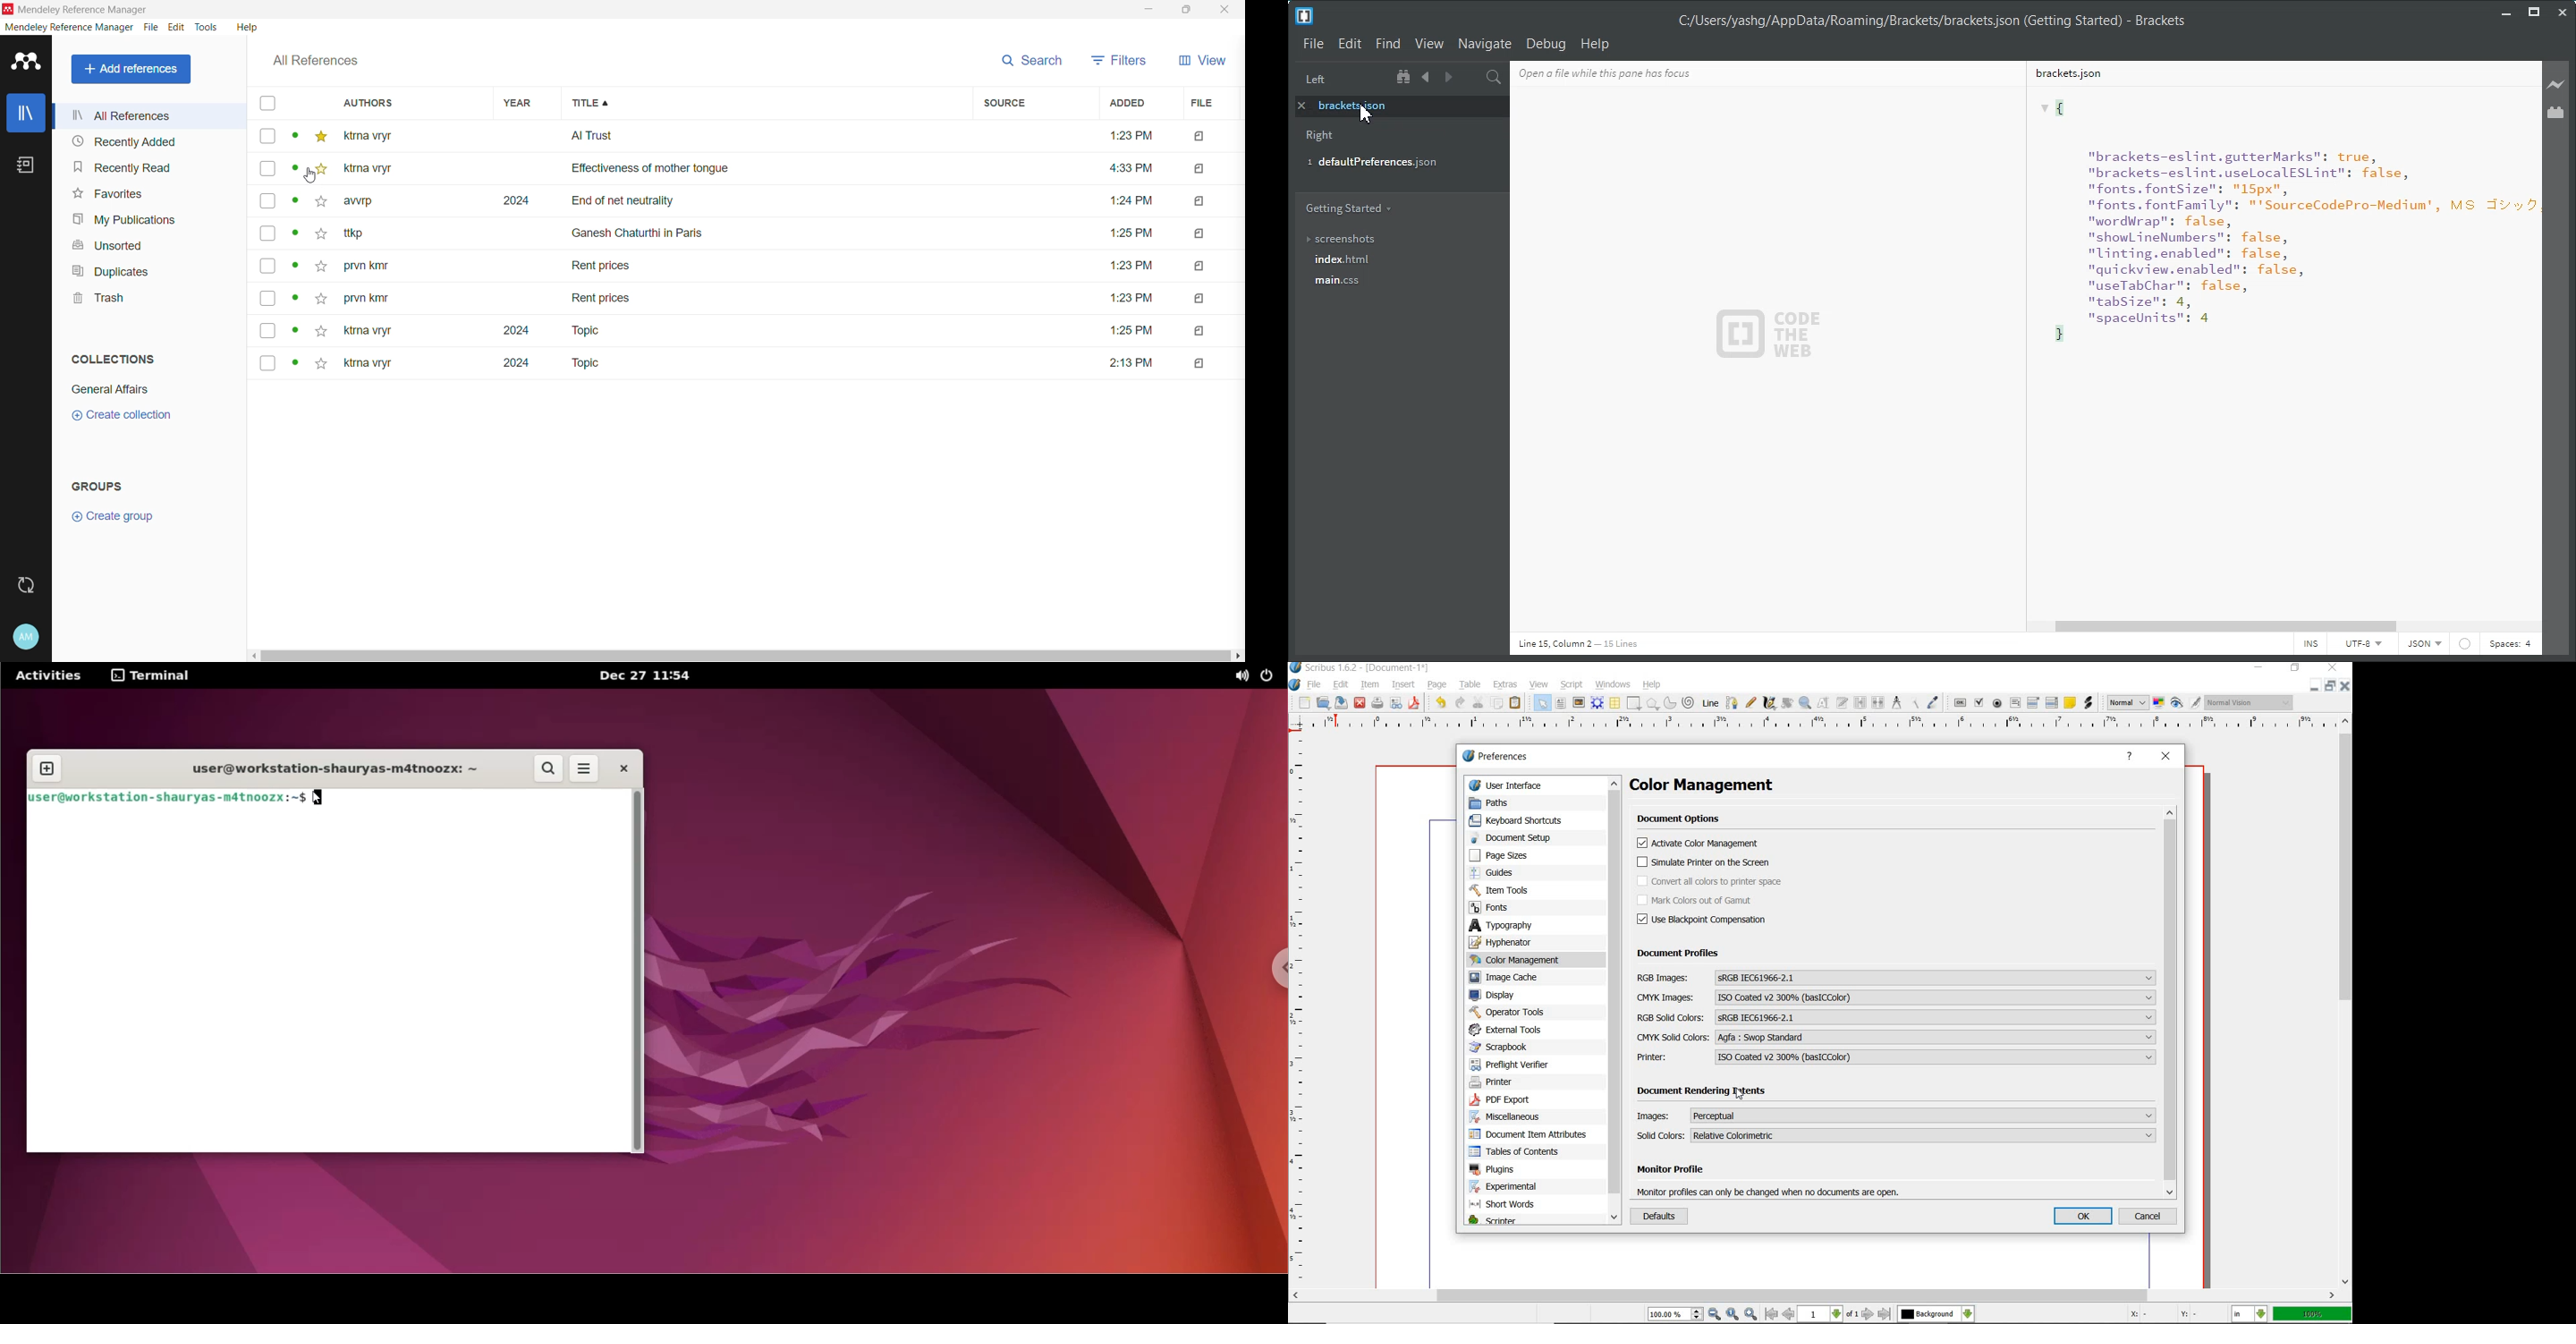 Image resolution: width=2576 pixels, height=1344 pixels. I want to click on icon, so click(1204, 267).